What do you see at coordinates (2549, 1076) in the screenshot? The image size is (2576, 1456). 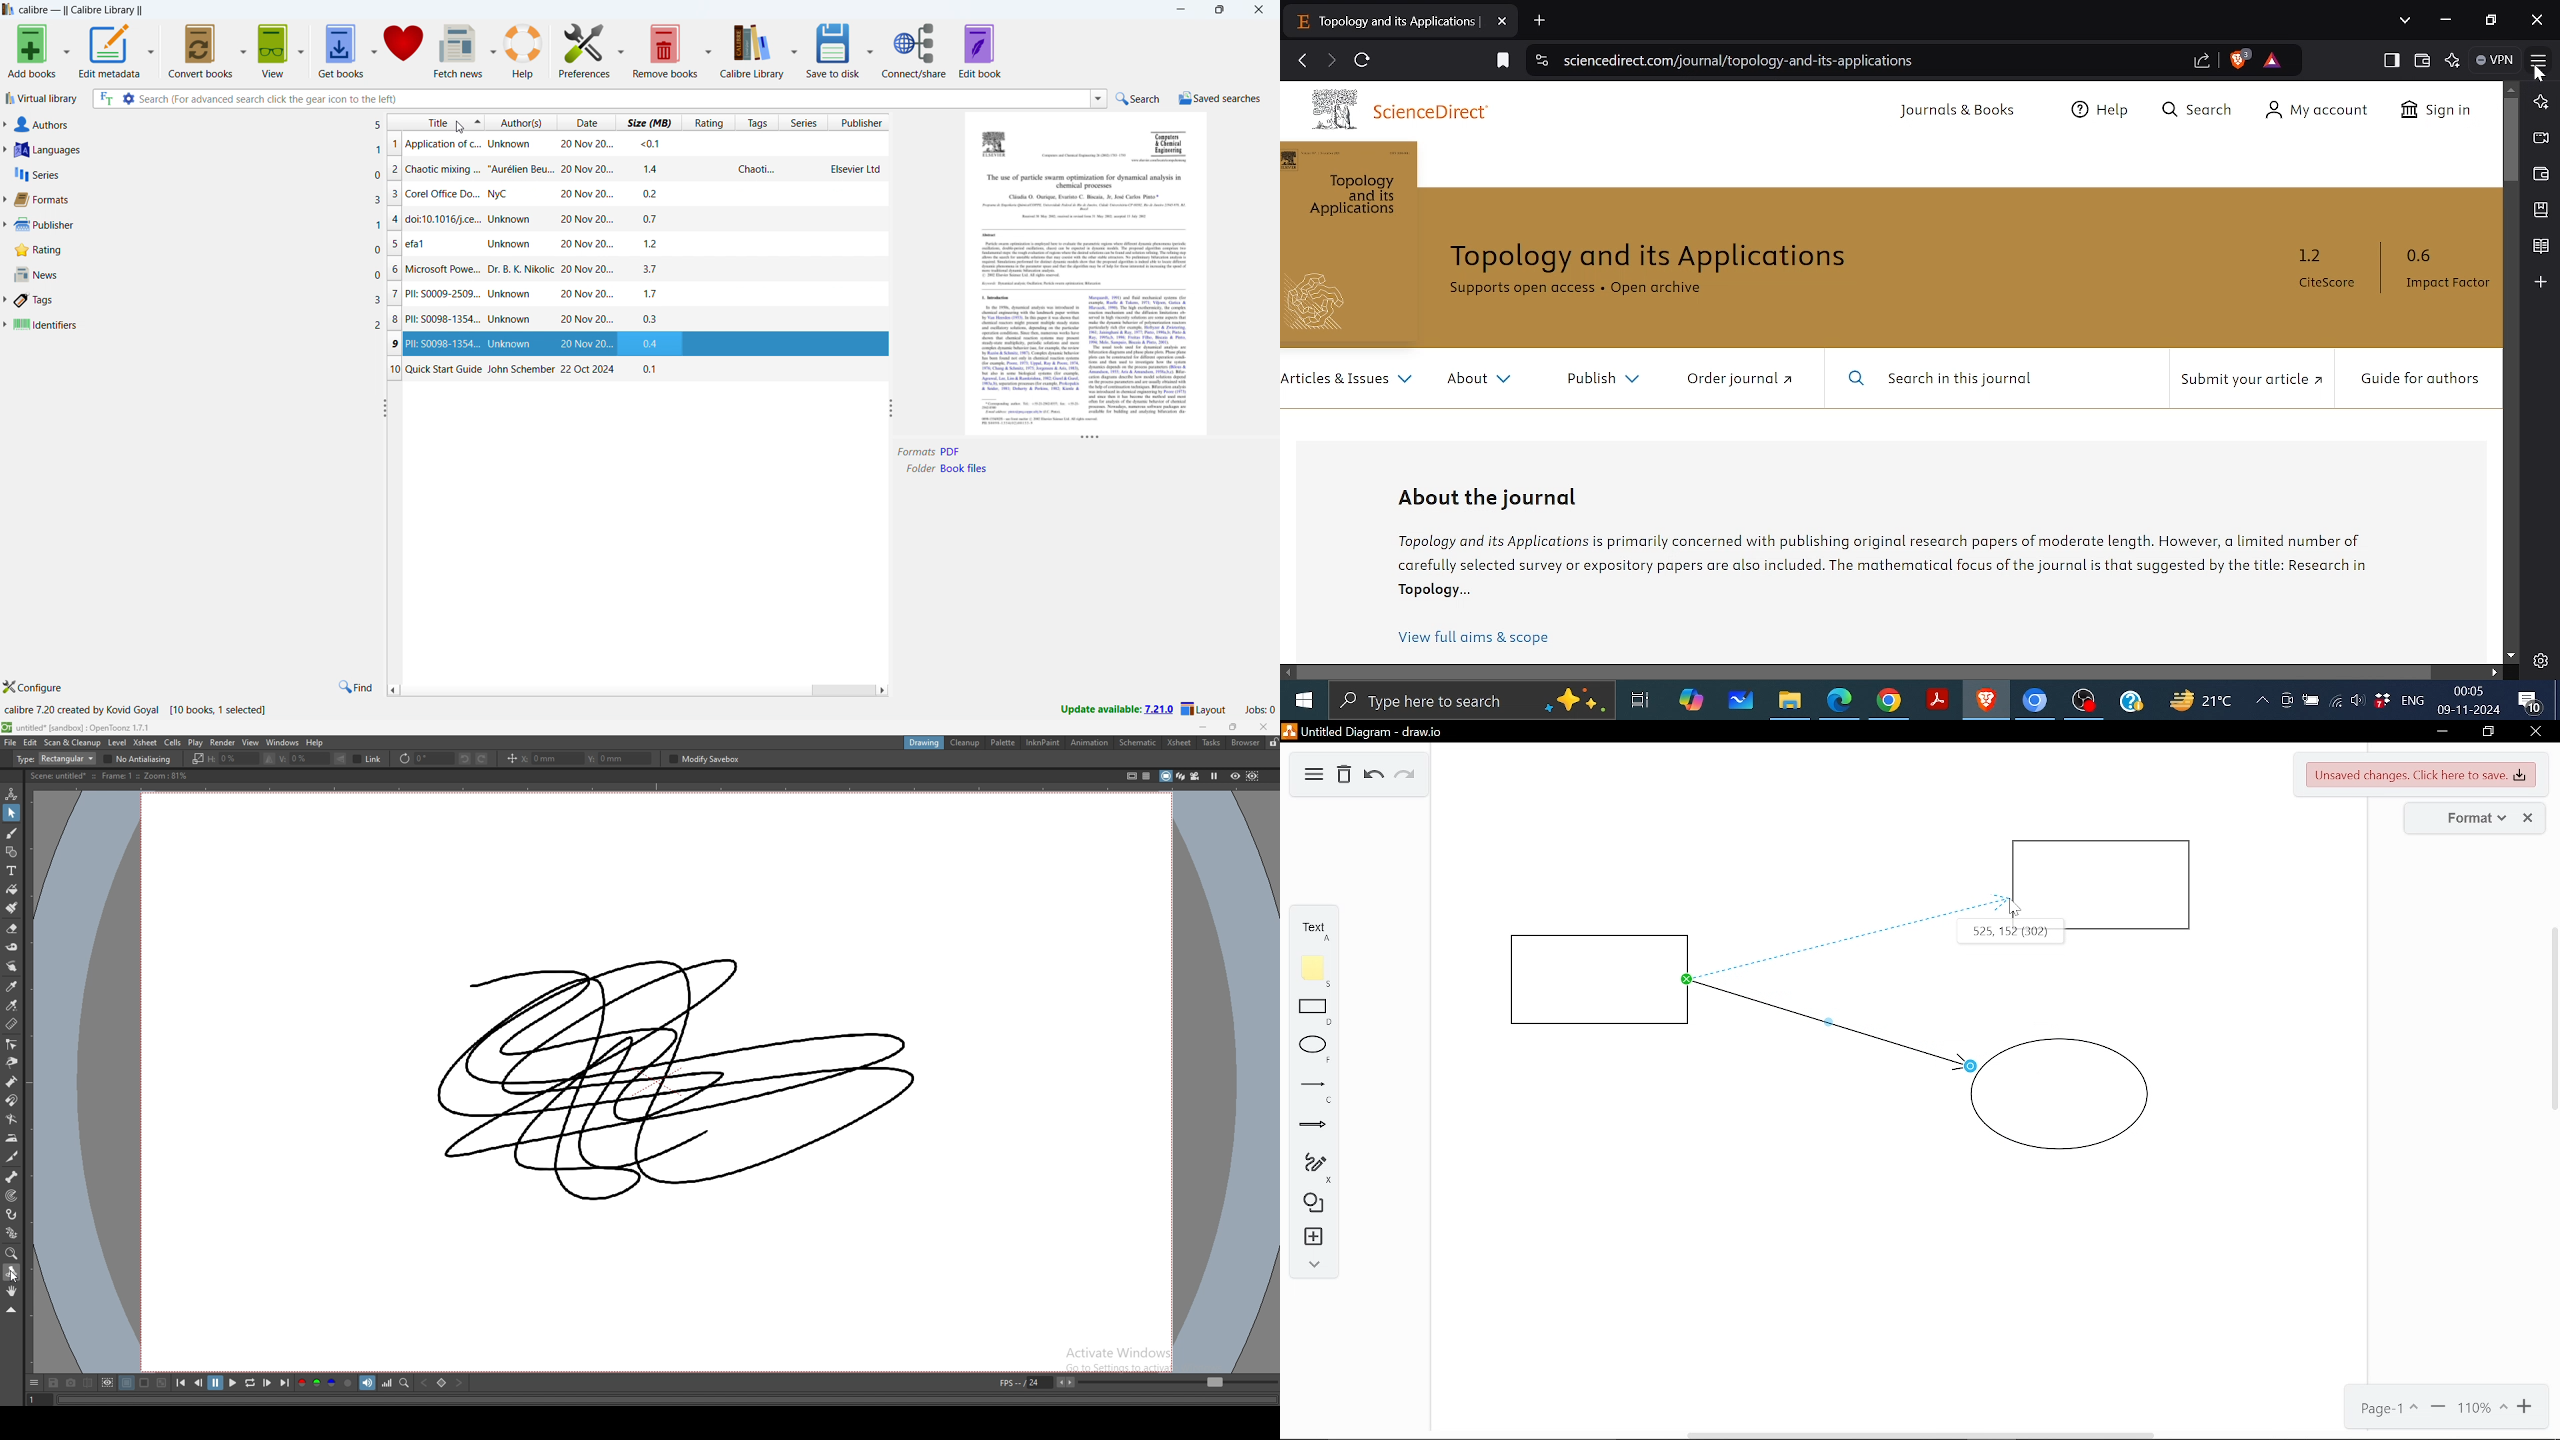 I see `Scroll Bar` at bounding box center [2549, 1076].